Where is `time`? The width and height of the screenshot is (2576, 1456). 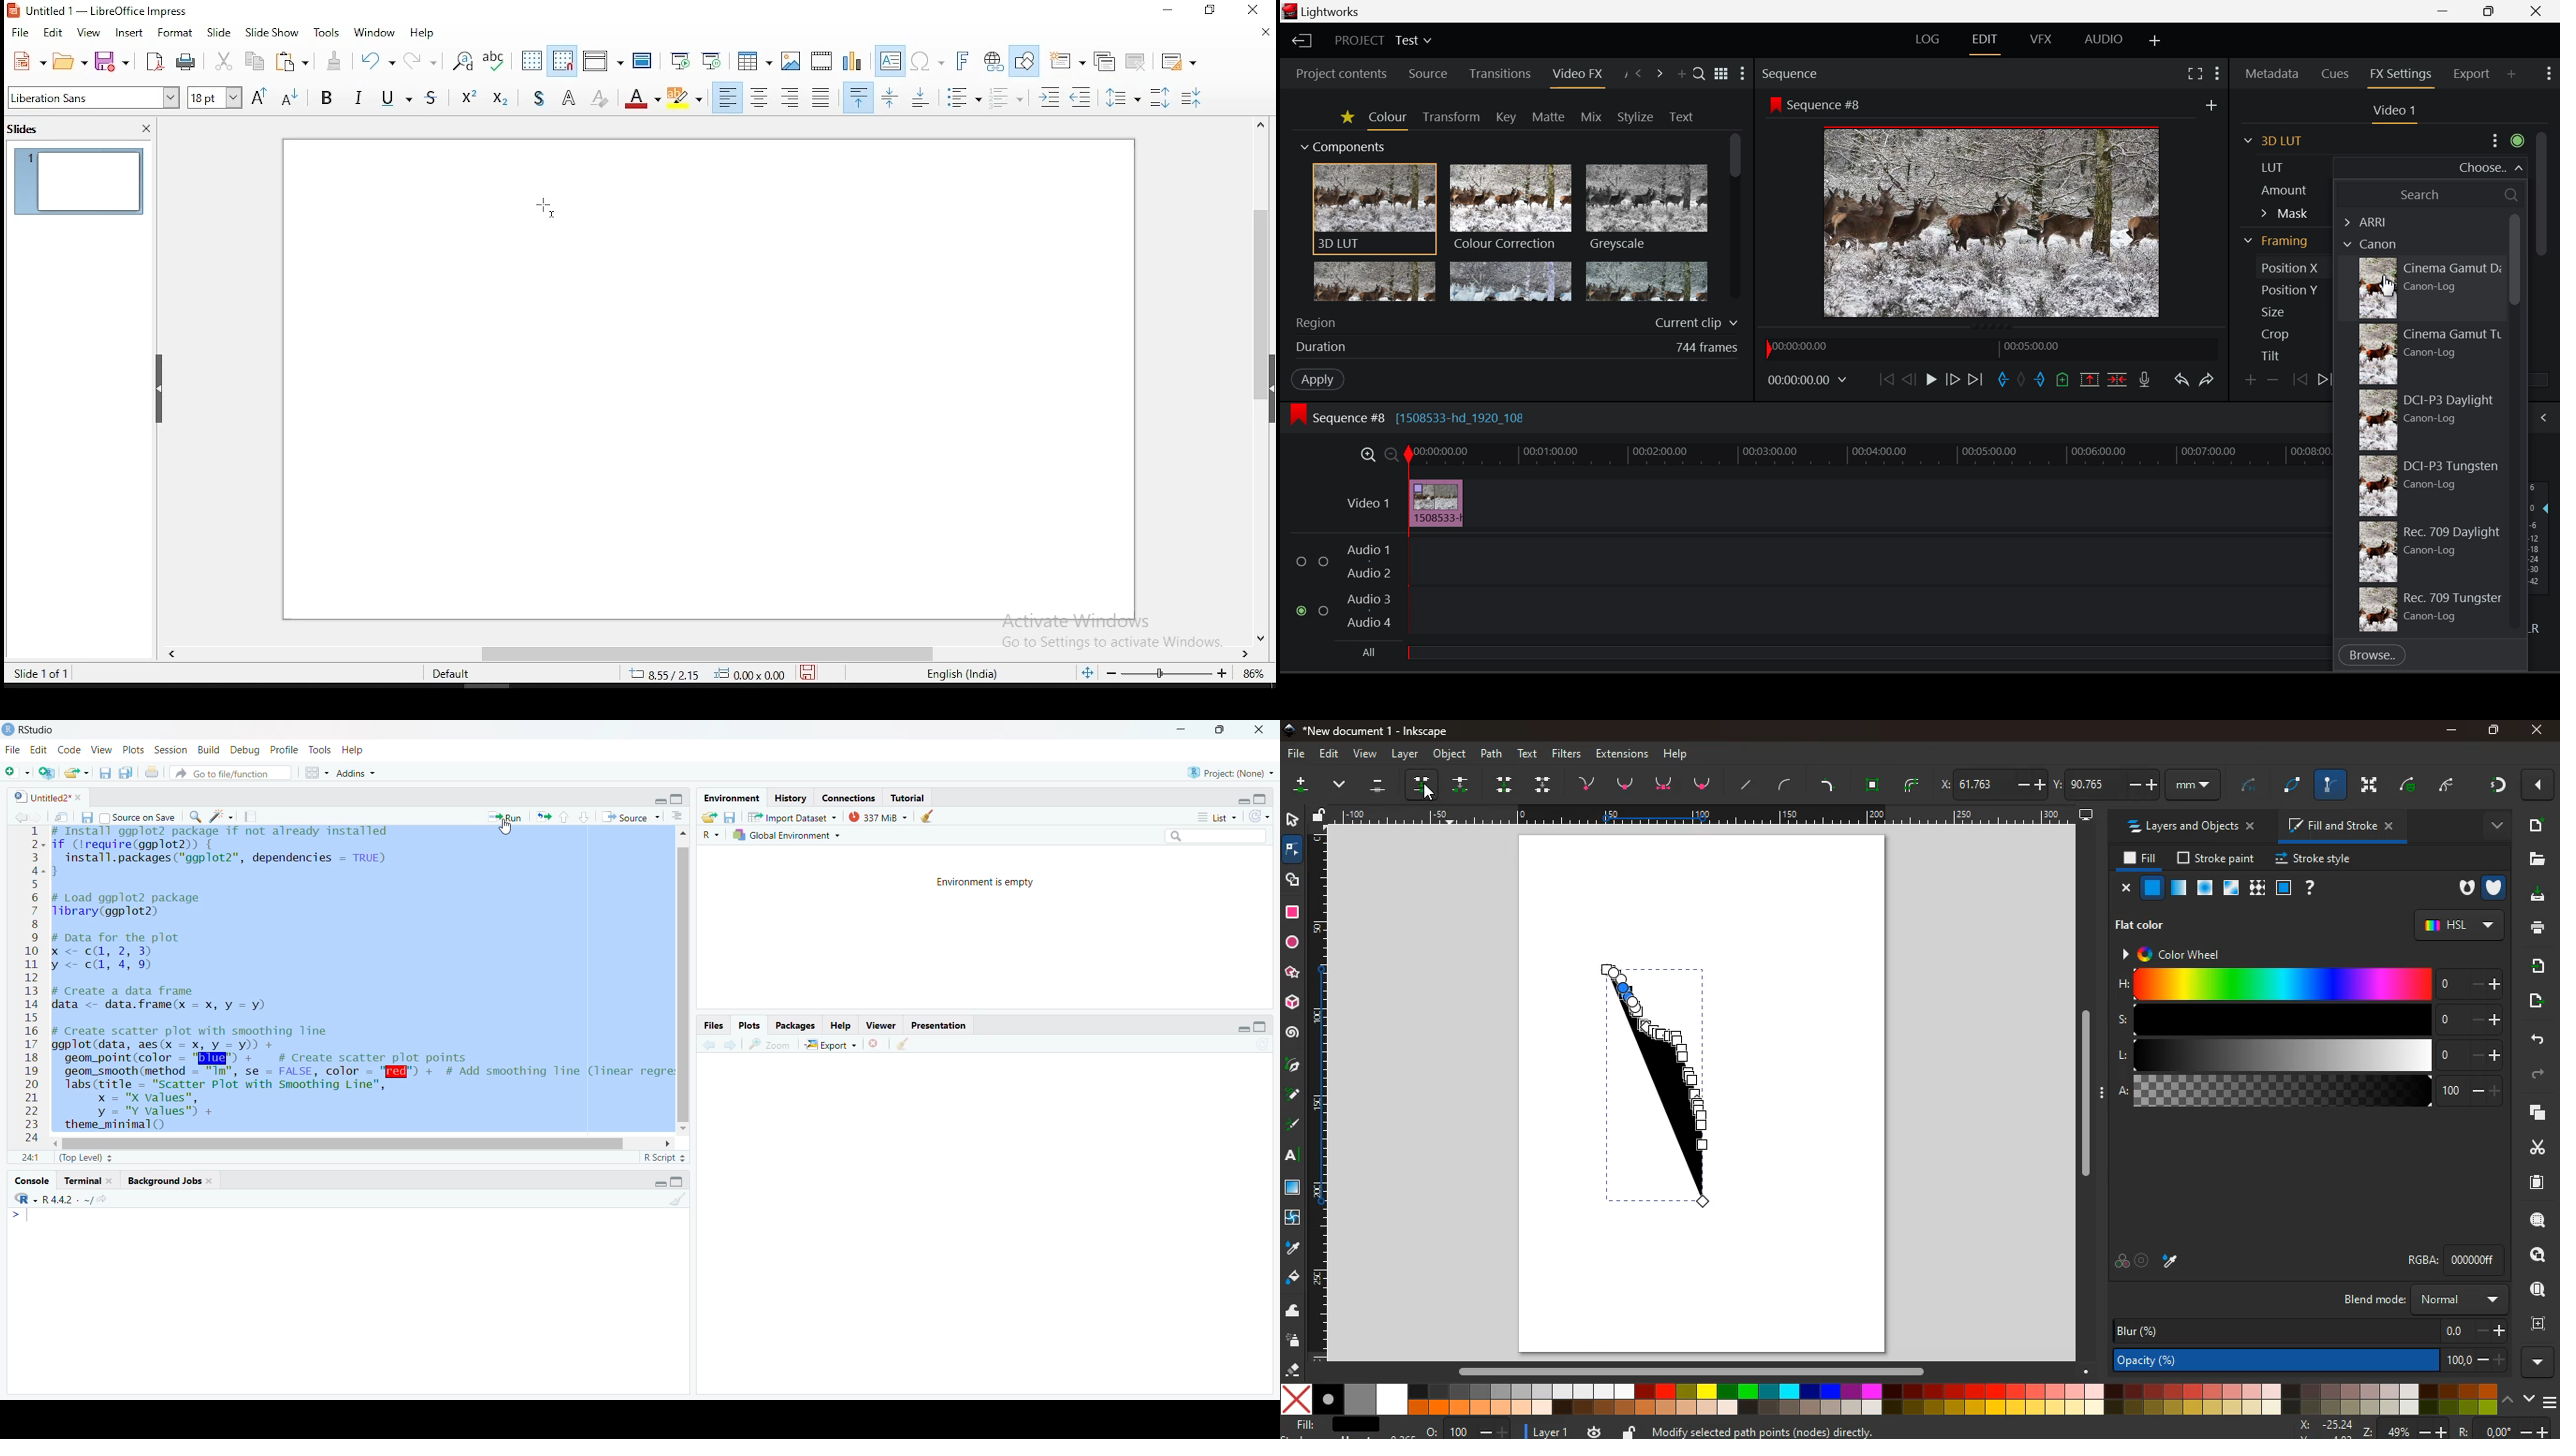 time is located at coordinates (1595, 1432).